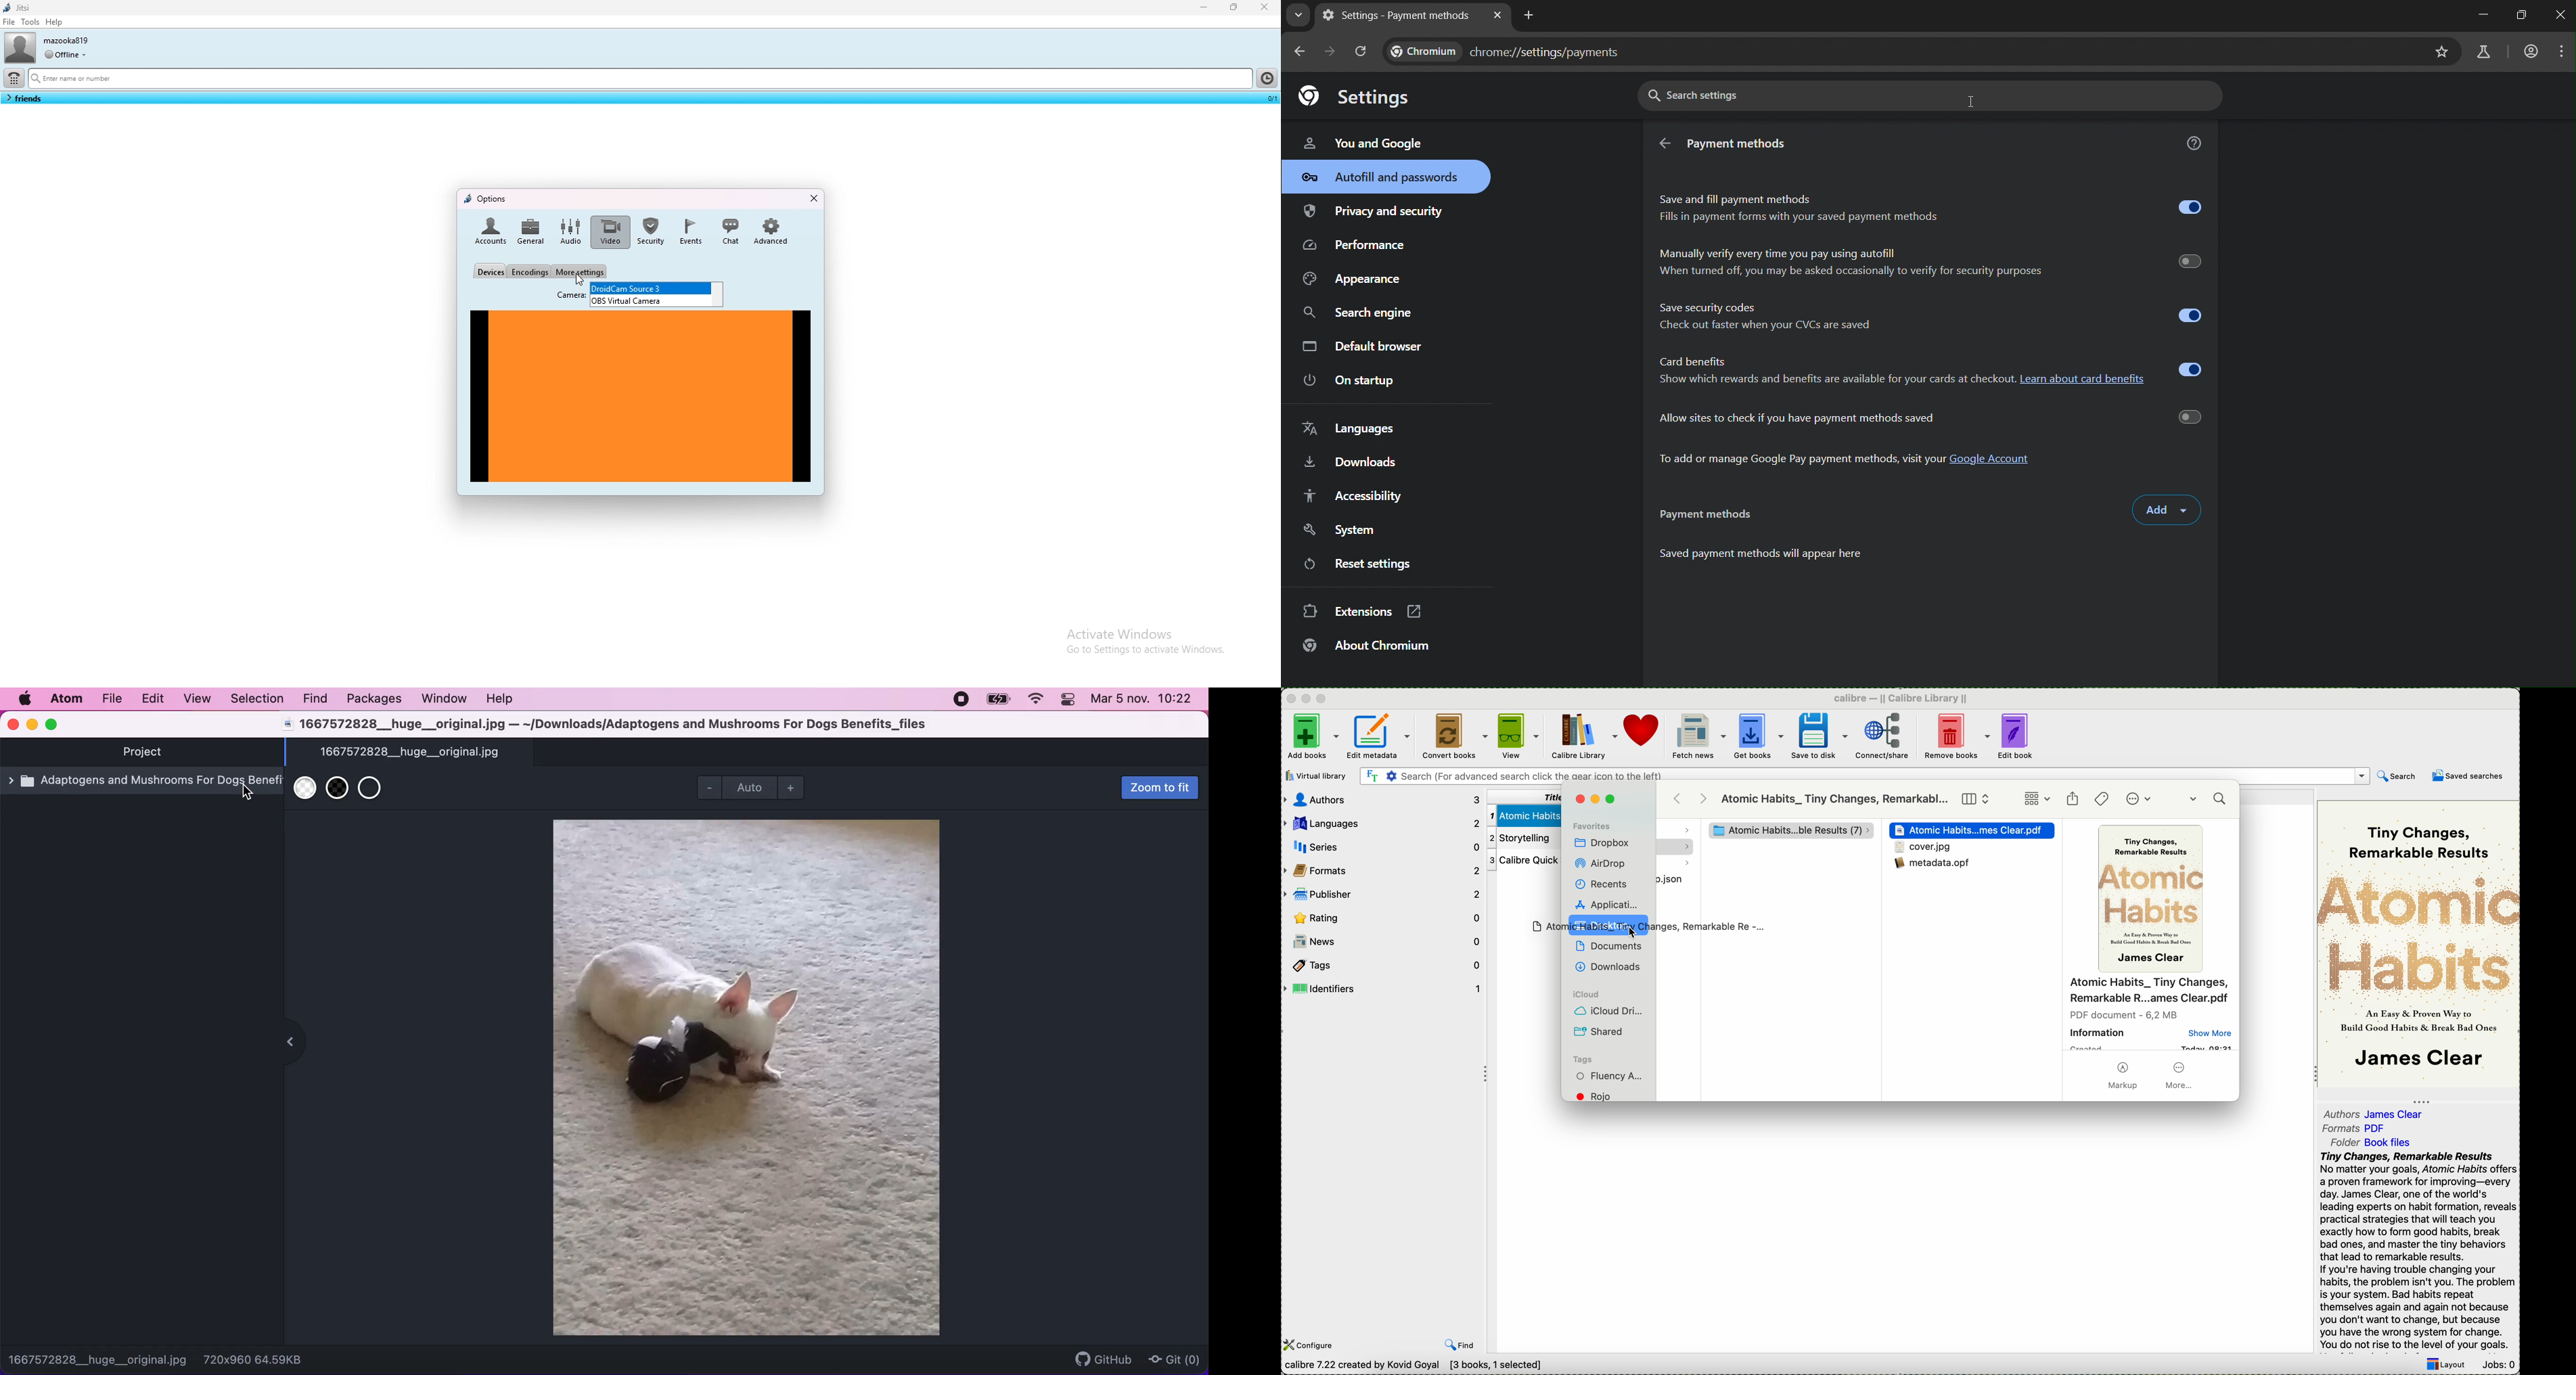 This screenshot has height=1400, width=2576. Describe the element at coordinates (1691, 798) in the screenshot. I see `navigate arrows` at that location.